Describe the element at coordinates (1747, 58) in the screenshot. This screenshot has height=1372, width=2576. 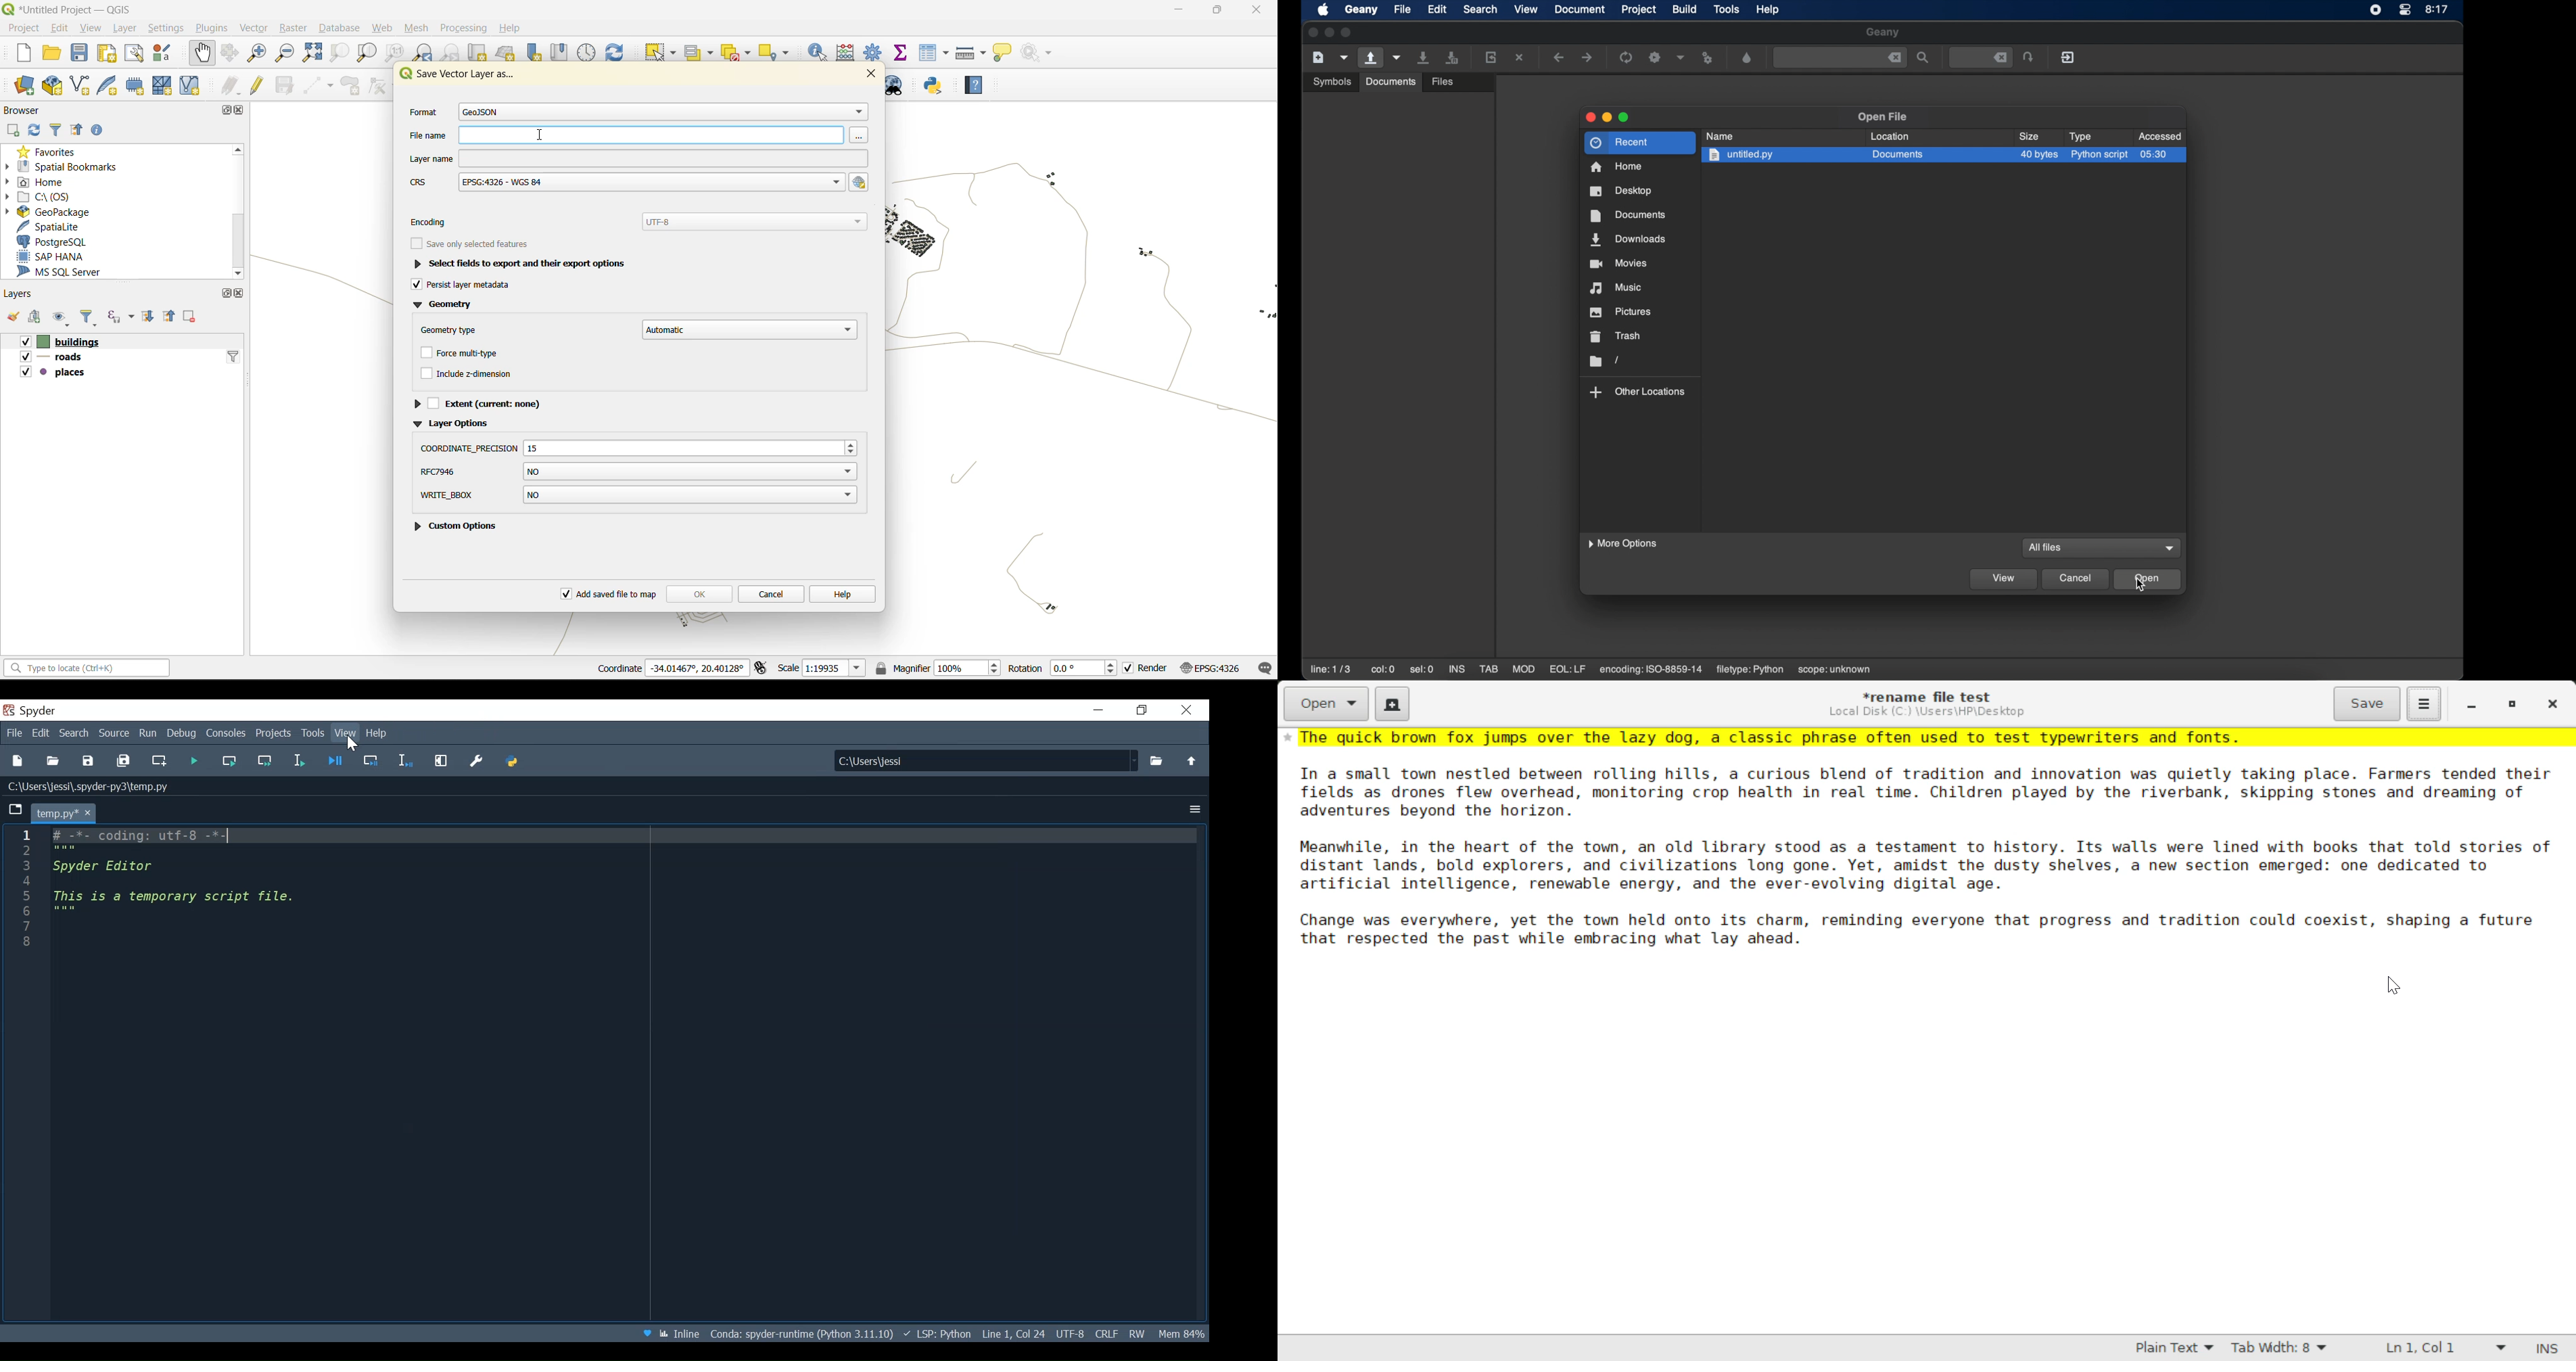
I see `open a color chooser dialog` at that location.